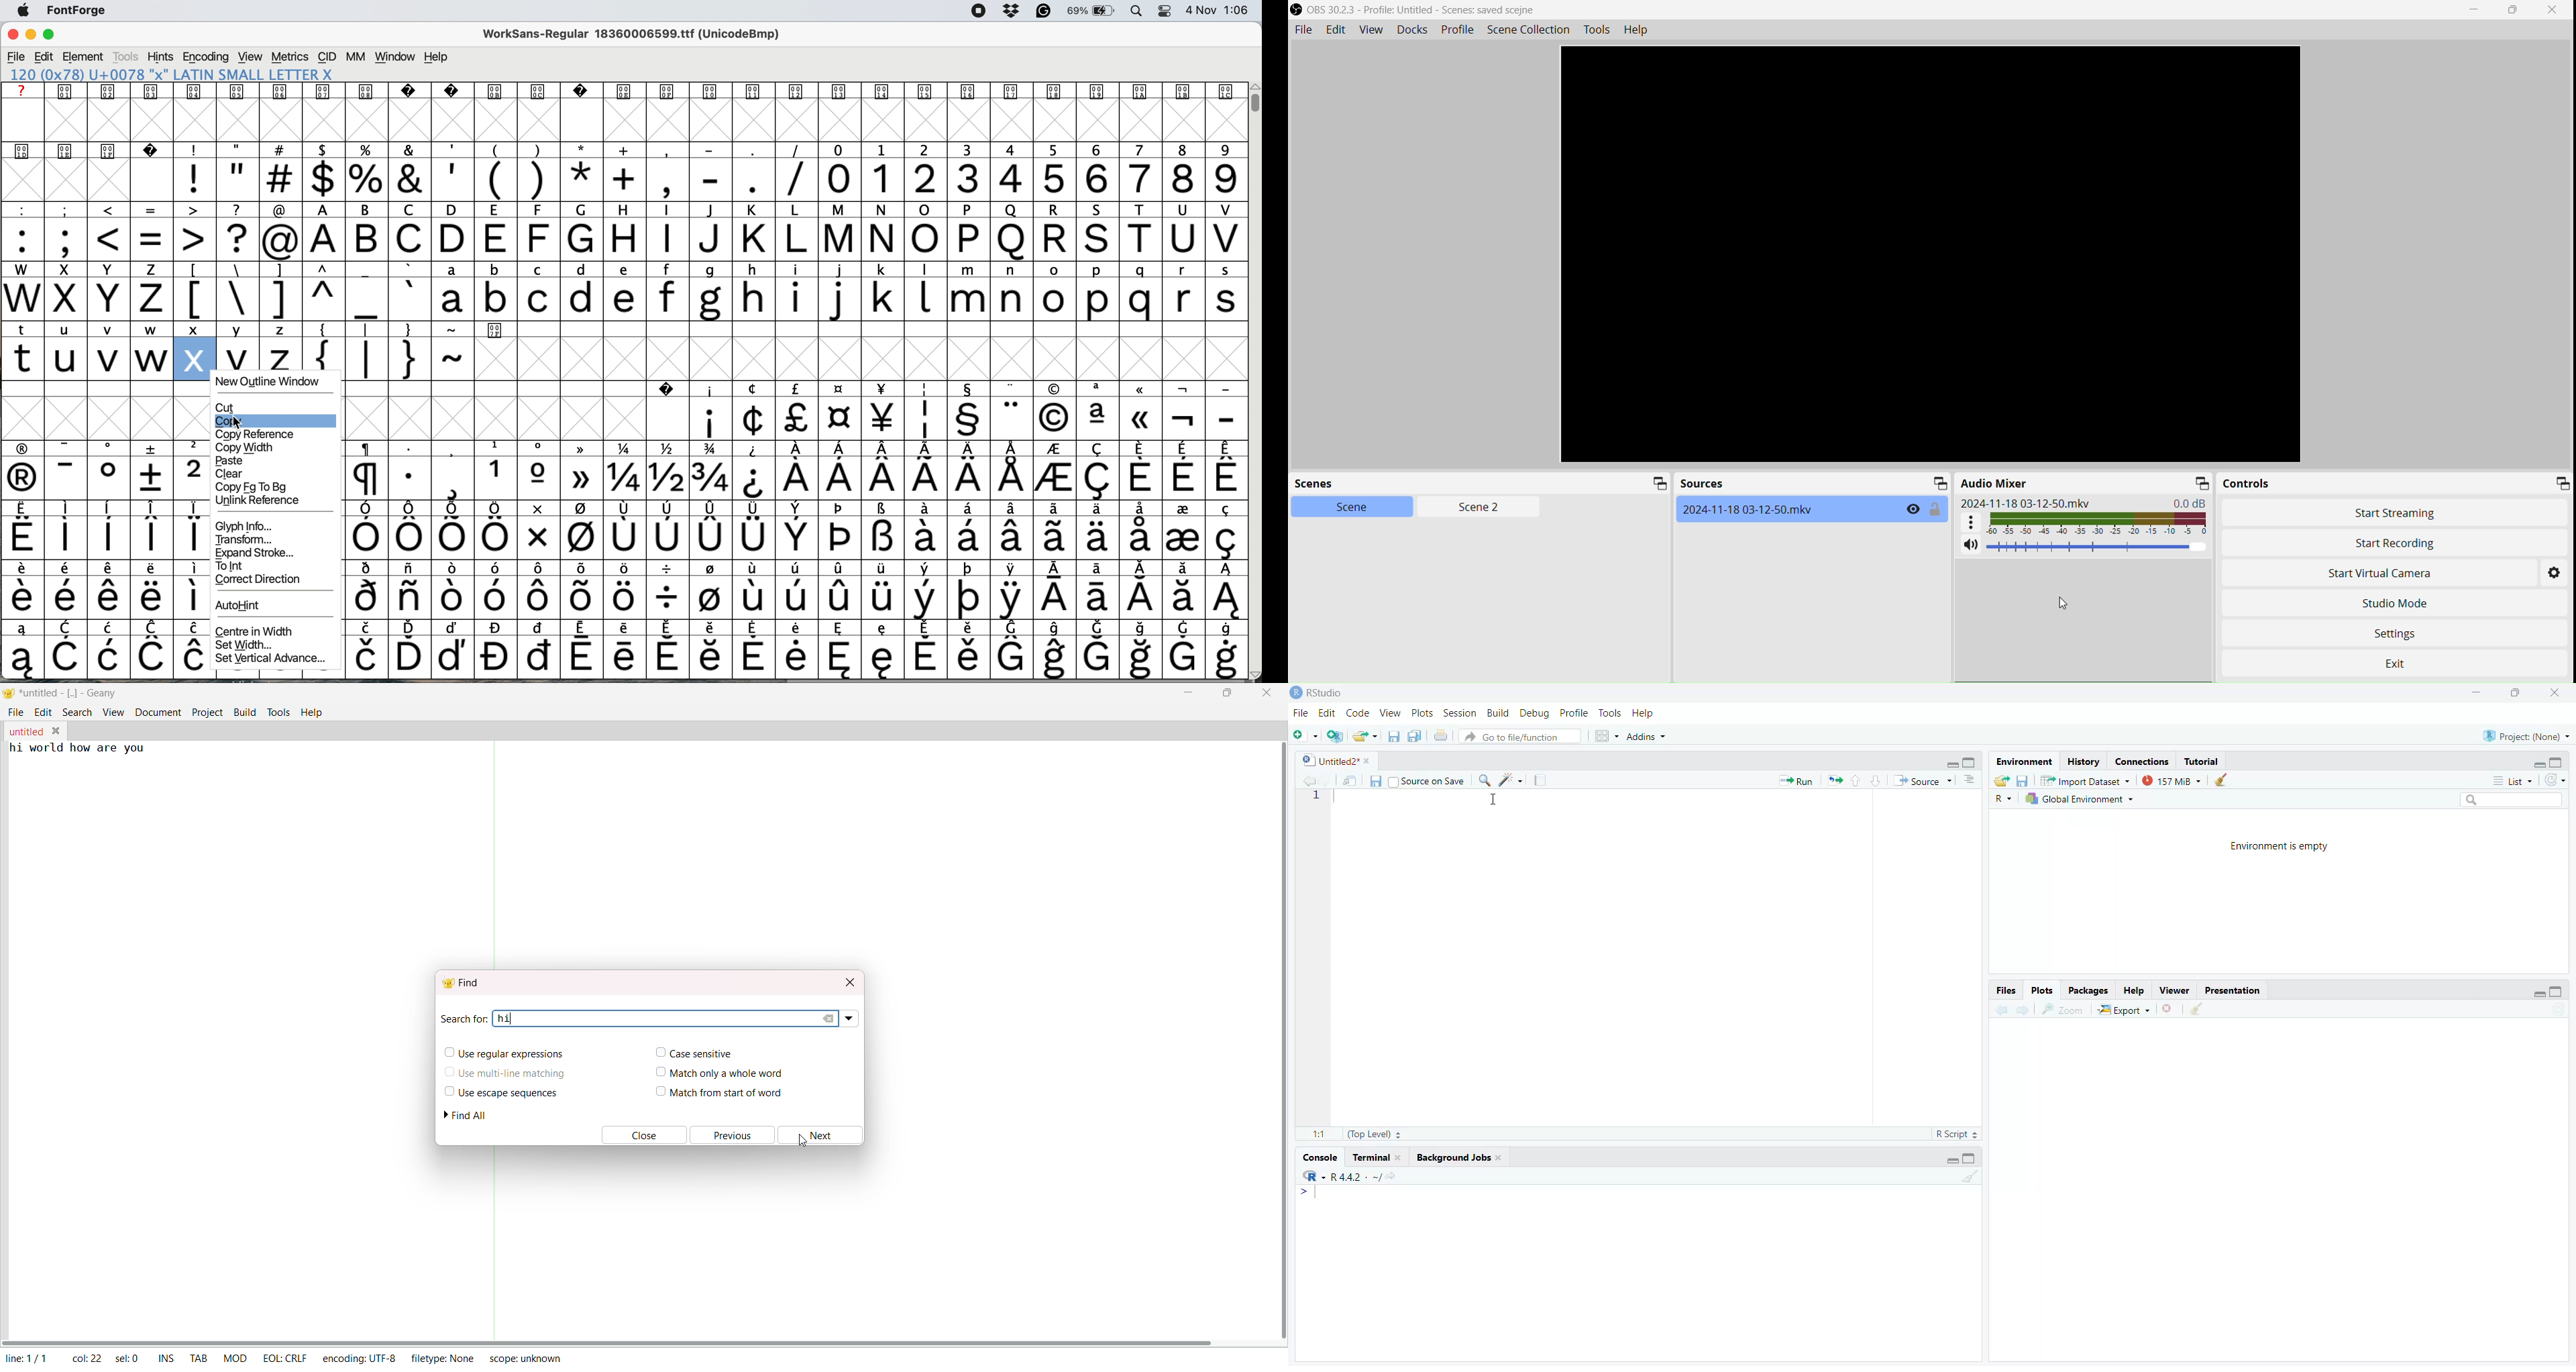 The height and width of the screenshot is (1372, 2576). What do you see at coordinates (1702, 485) in the screenshot?
I see `Sources` at bounding box center [1702, 485].